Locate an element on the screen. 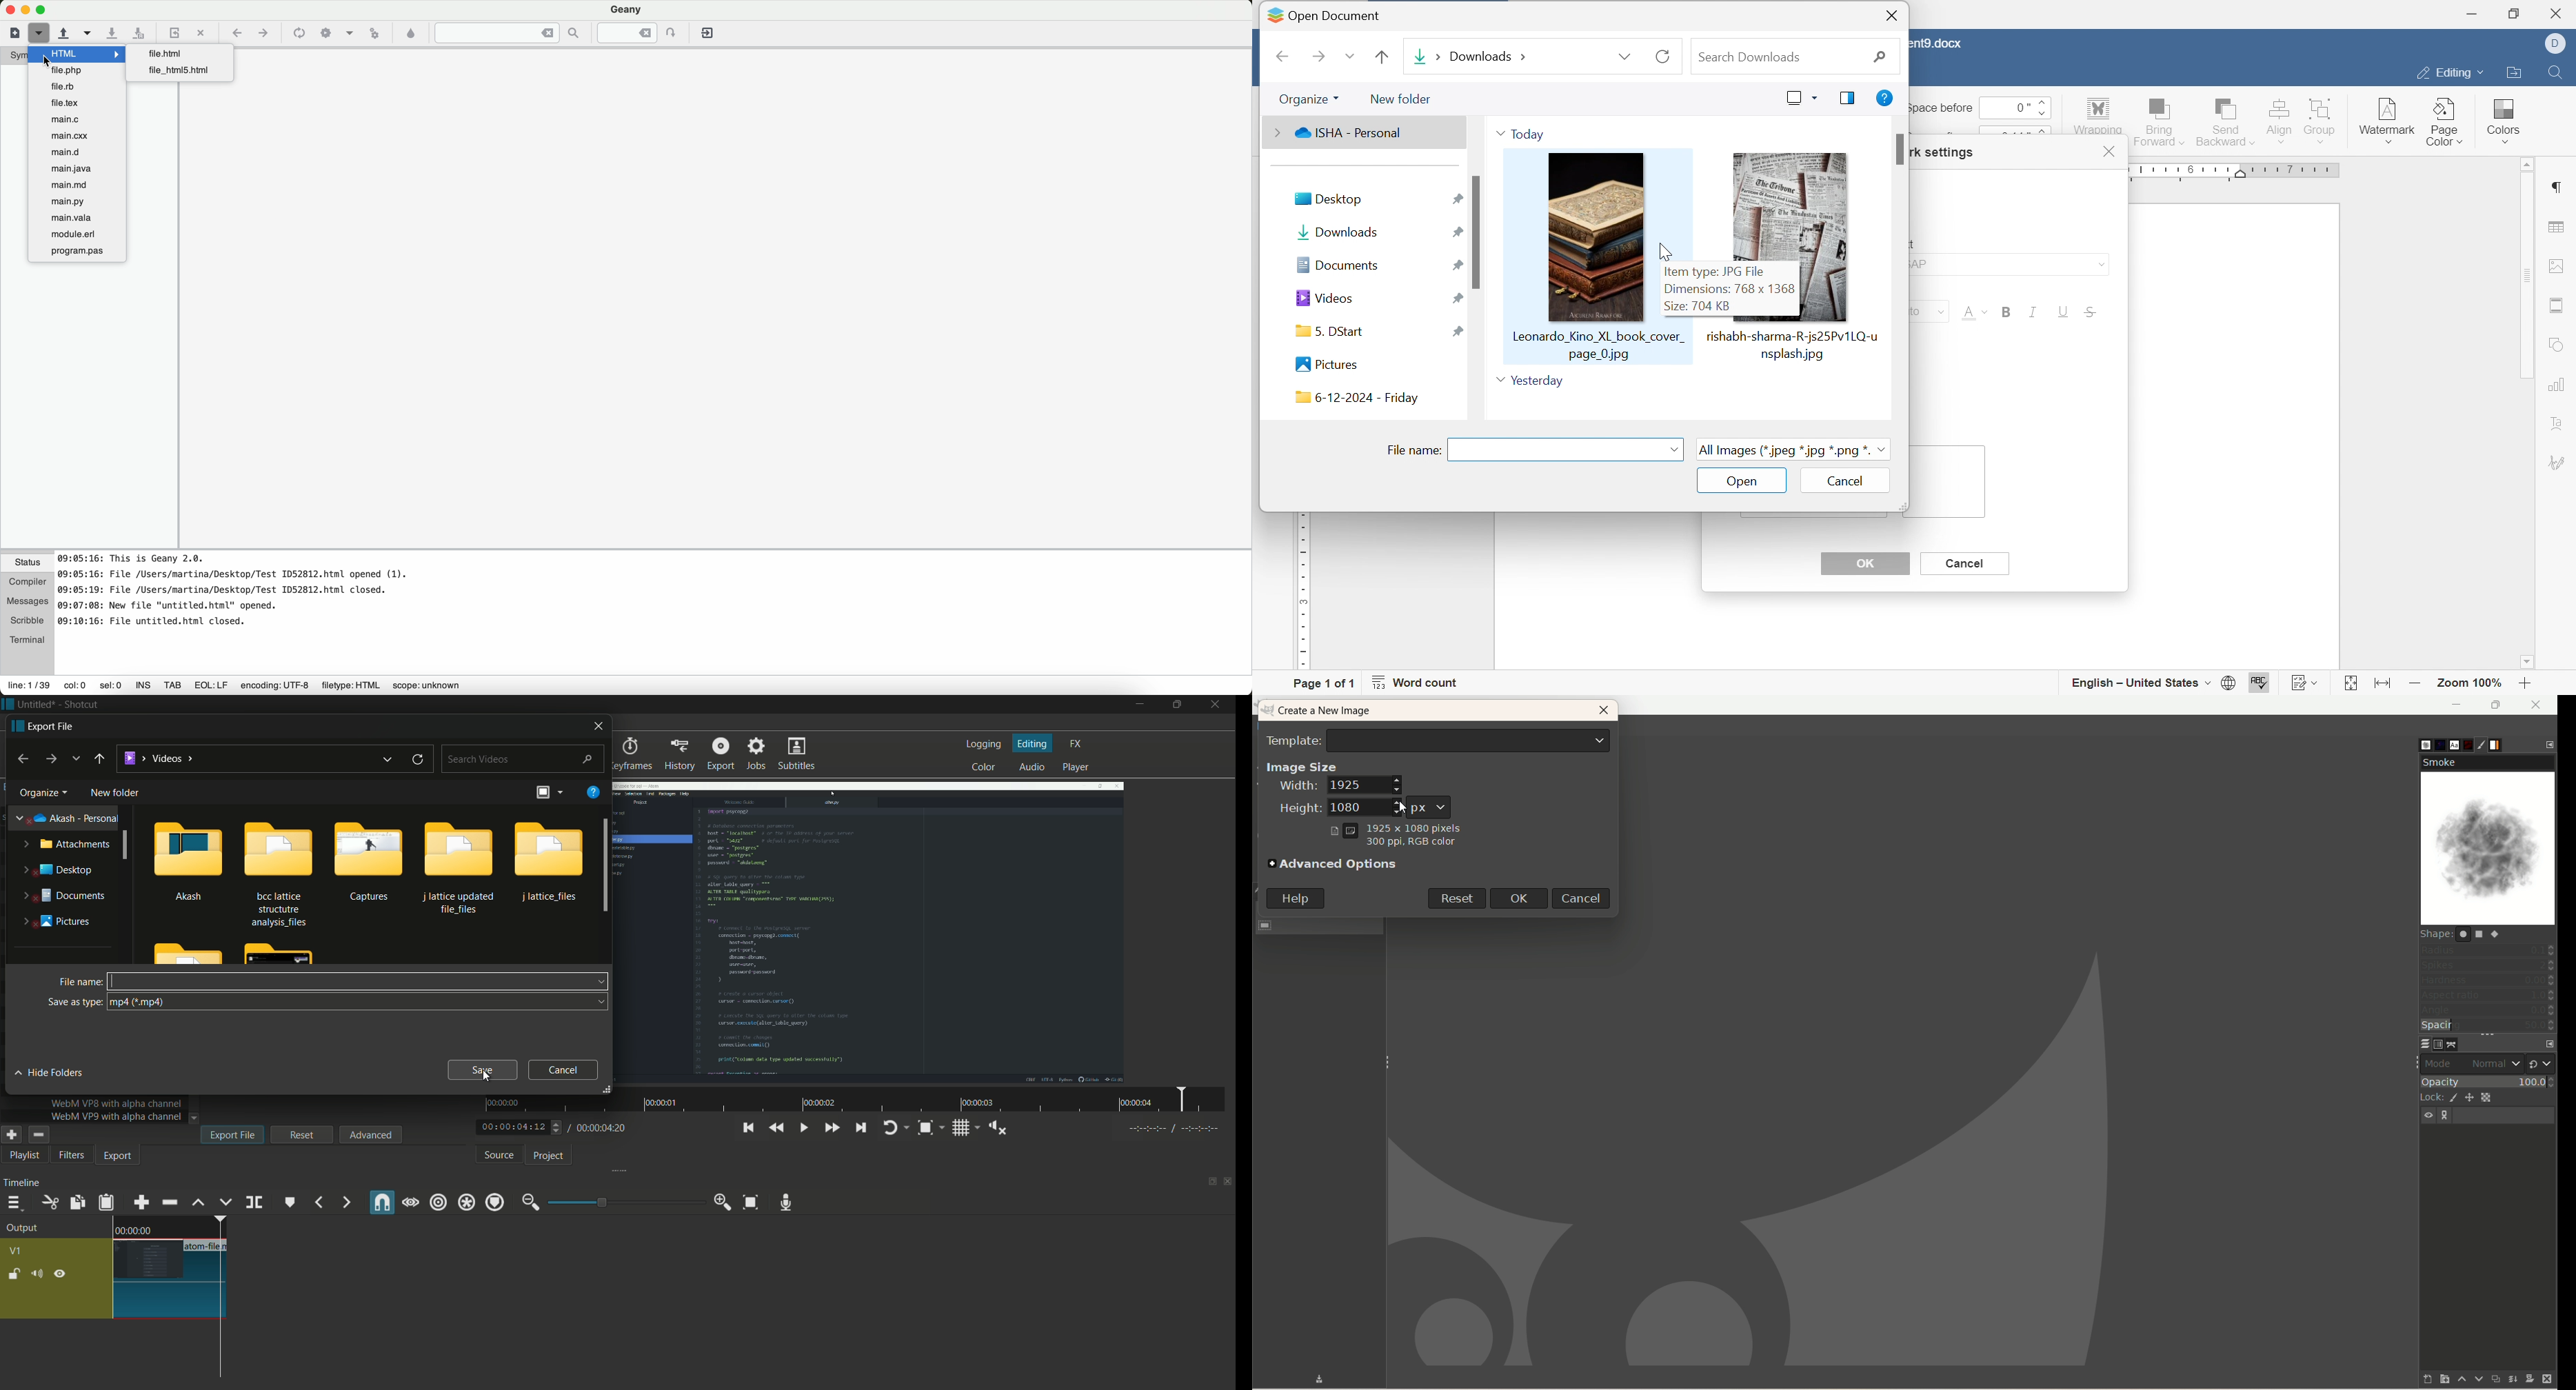 This screenshot has height=1400, width=2576. scroll bar is located at coordinates (601, 866).